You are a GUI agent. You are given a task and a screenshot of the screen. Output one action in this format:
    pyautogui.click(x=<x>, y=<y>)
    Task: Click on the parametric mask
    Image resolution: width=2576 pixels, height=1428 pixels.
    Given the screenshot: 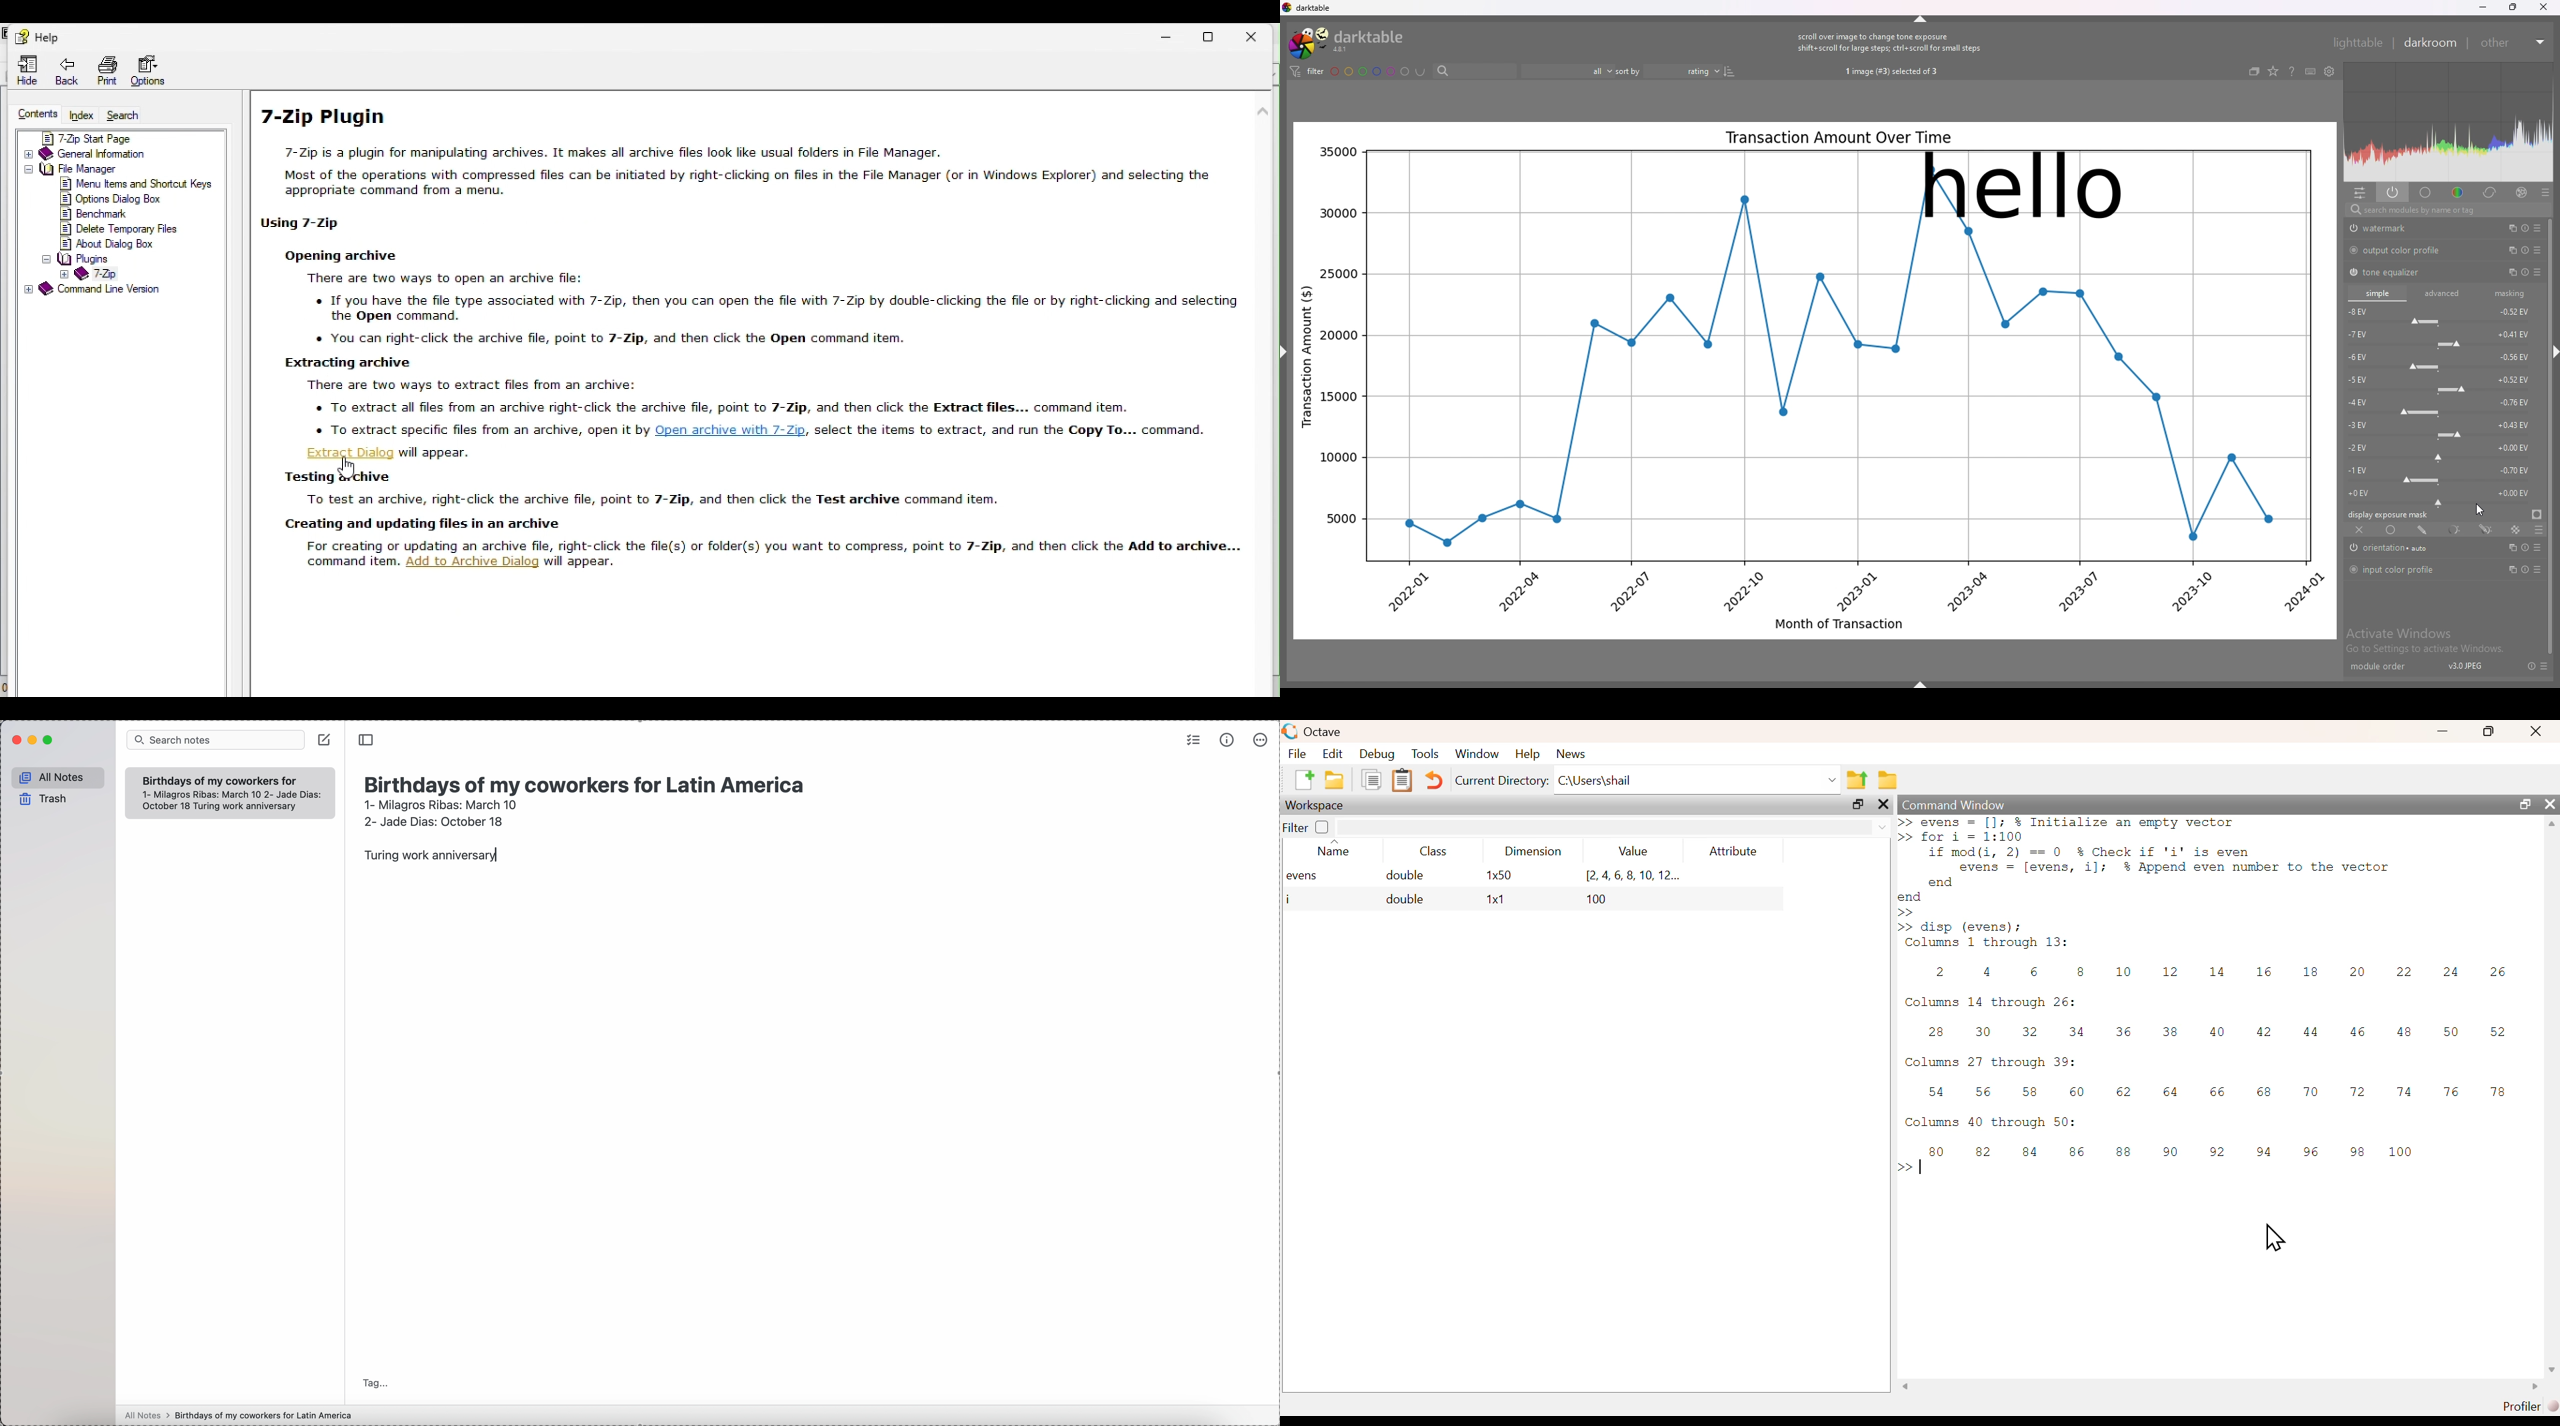 What is the action you would take?
    pyautogui.click(x=2453, y=529)
    